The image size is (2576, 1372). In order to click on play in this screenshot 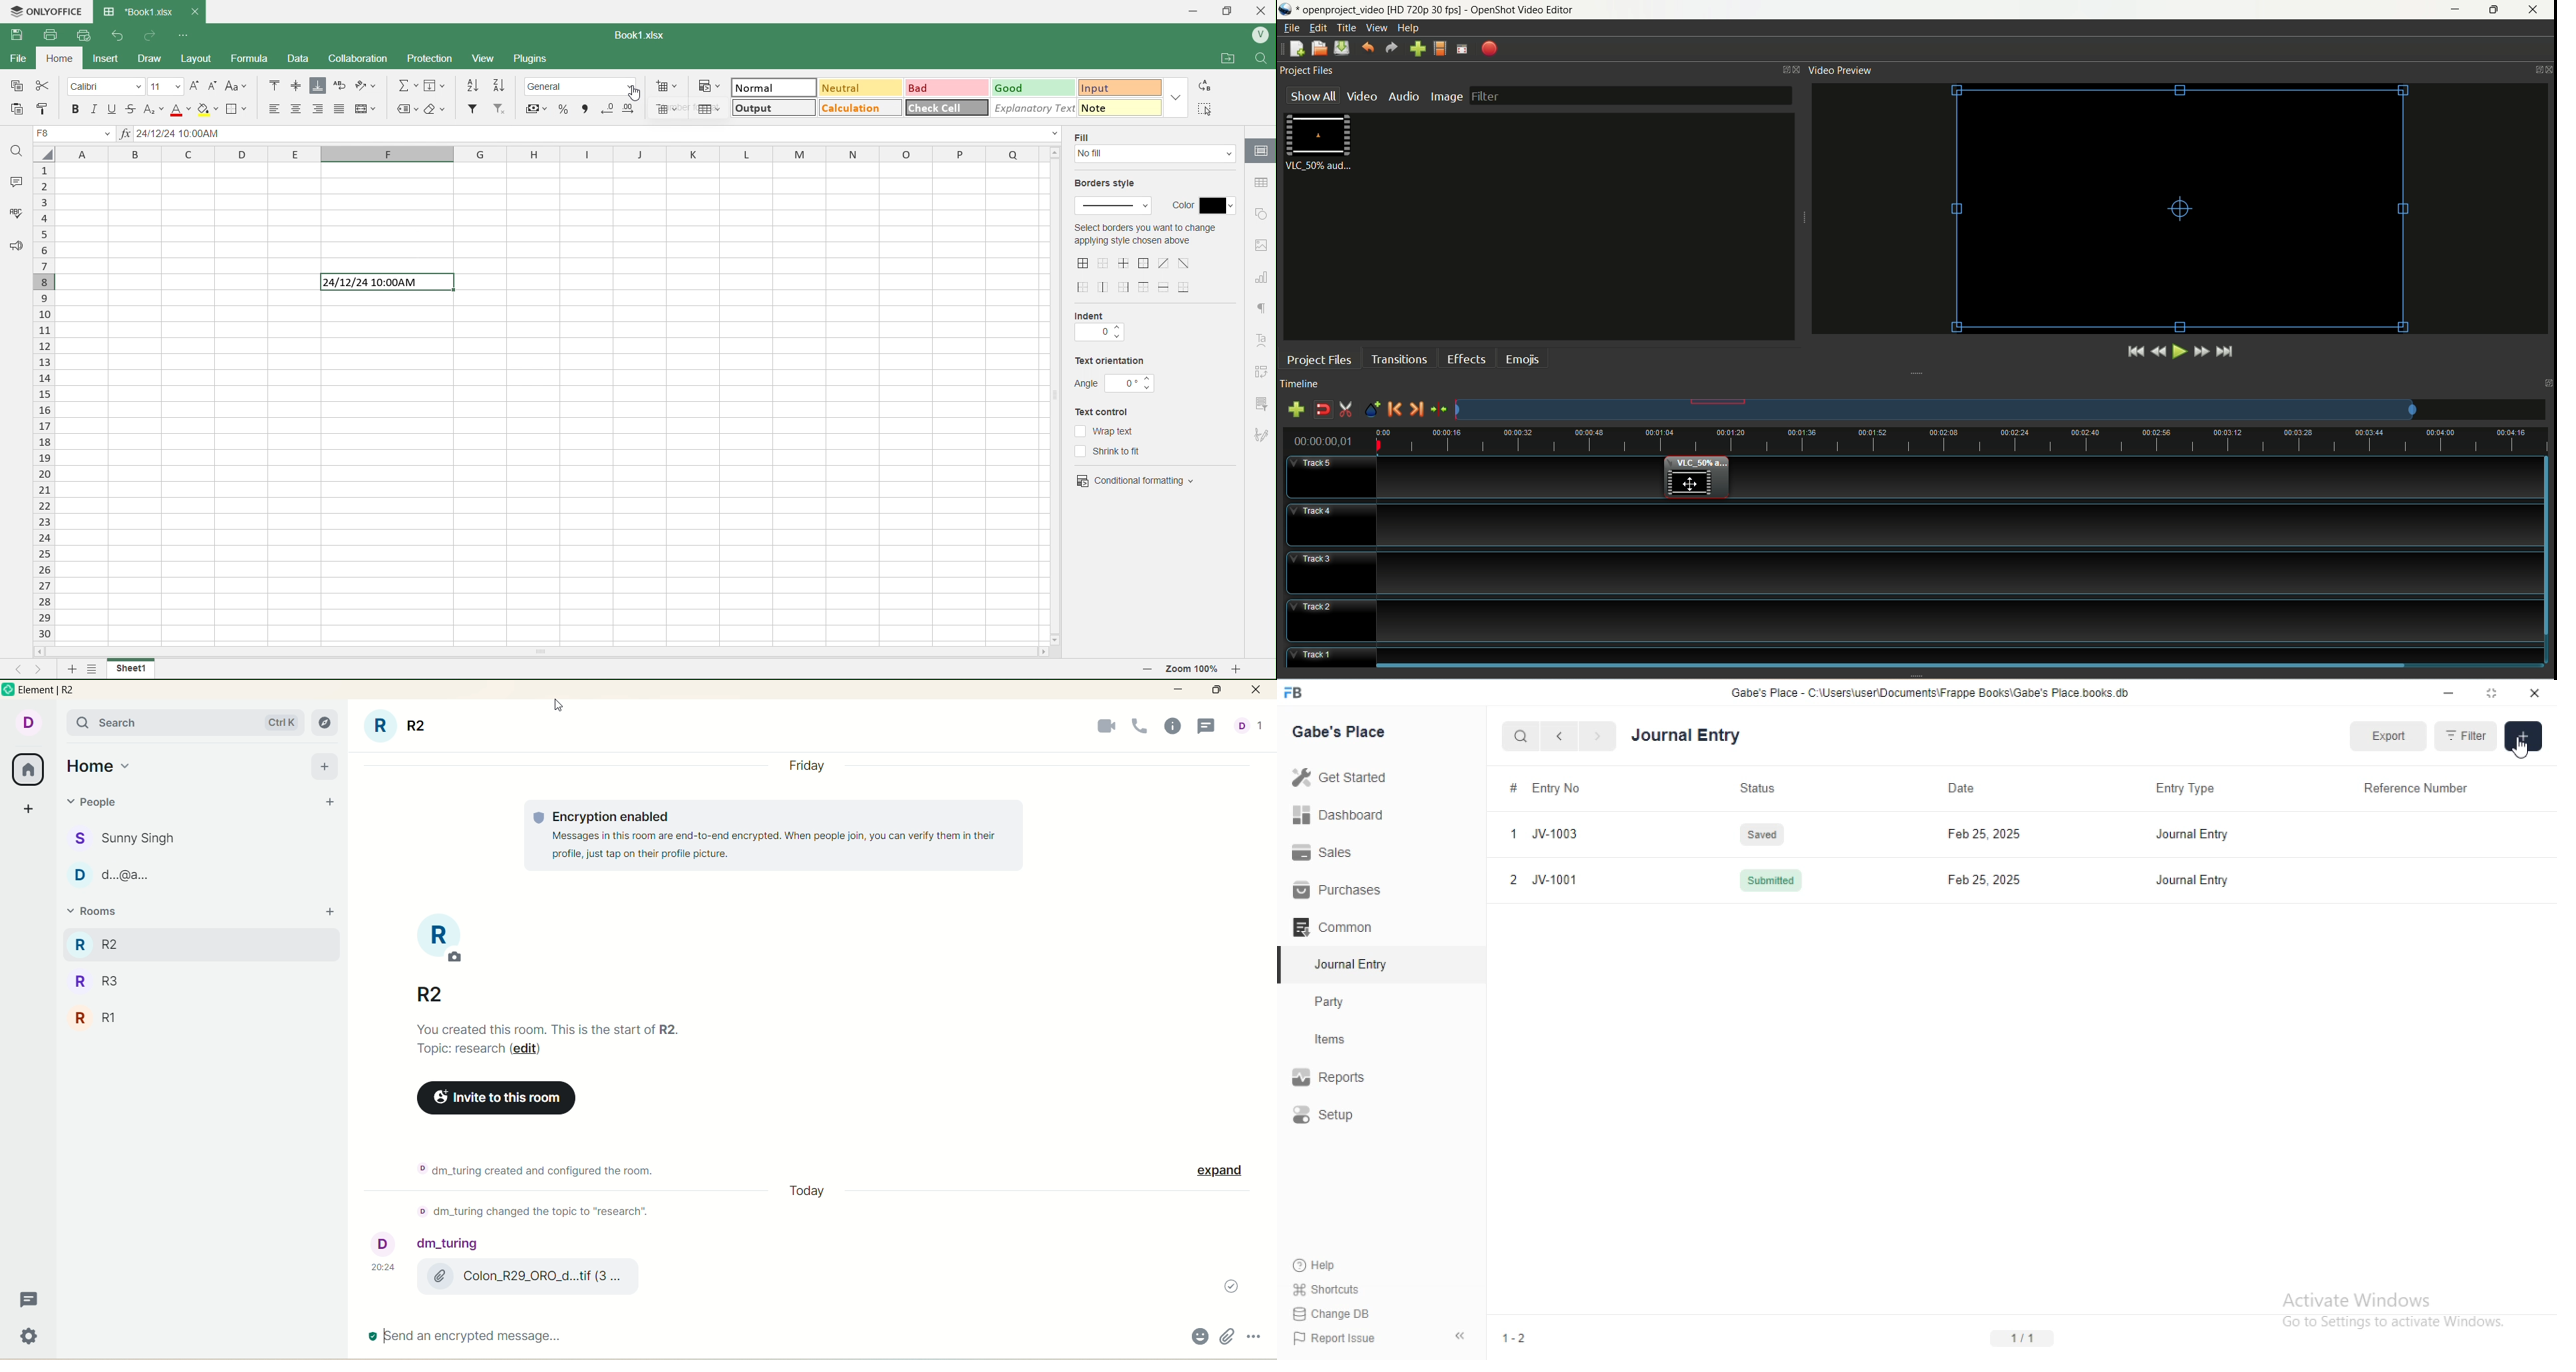, I will do `click(2179, 351)`.